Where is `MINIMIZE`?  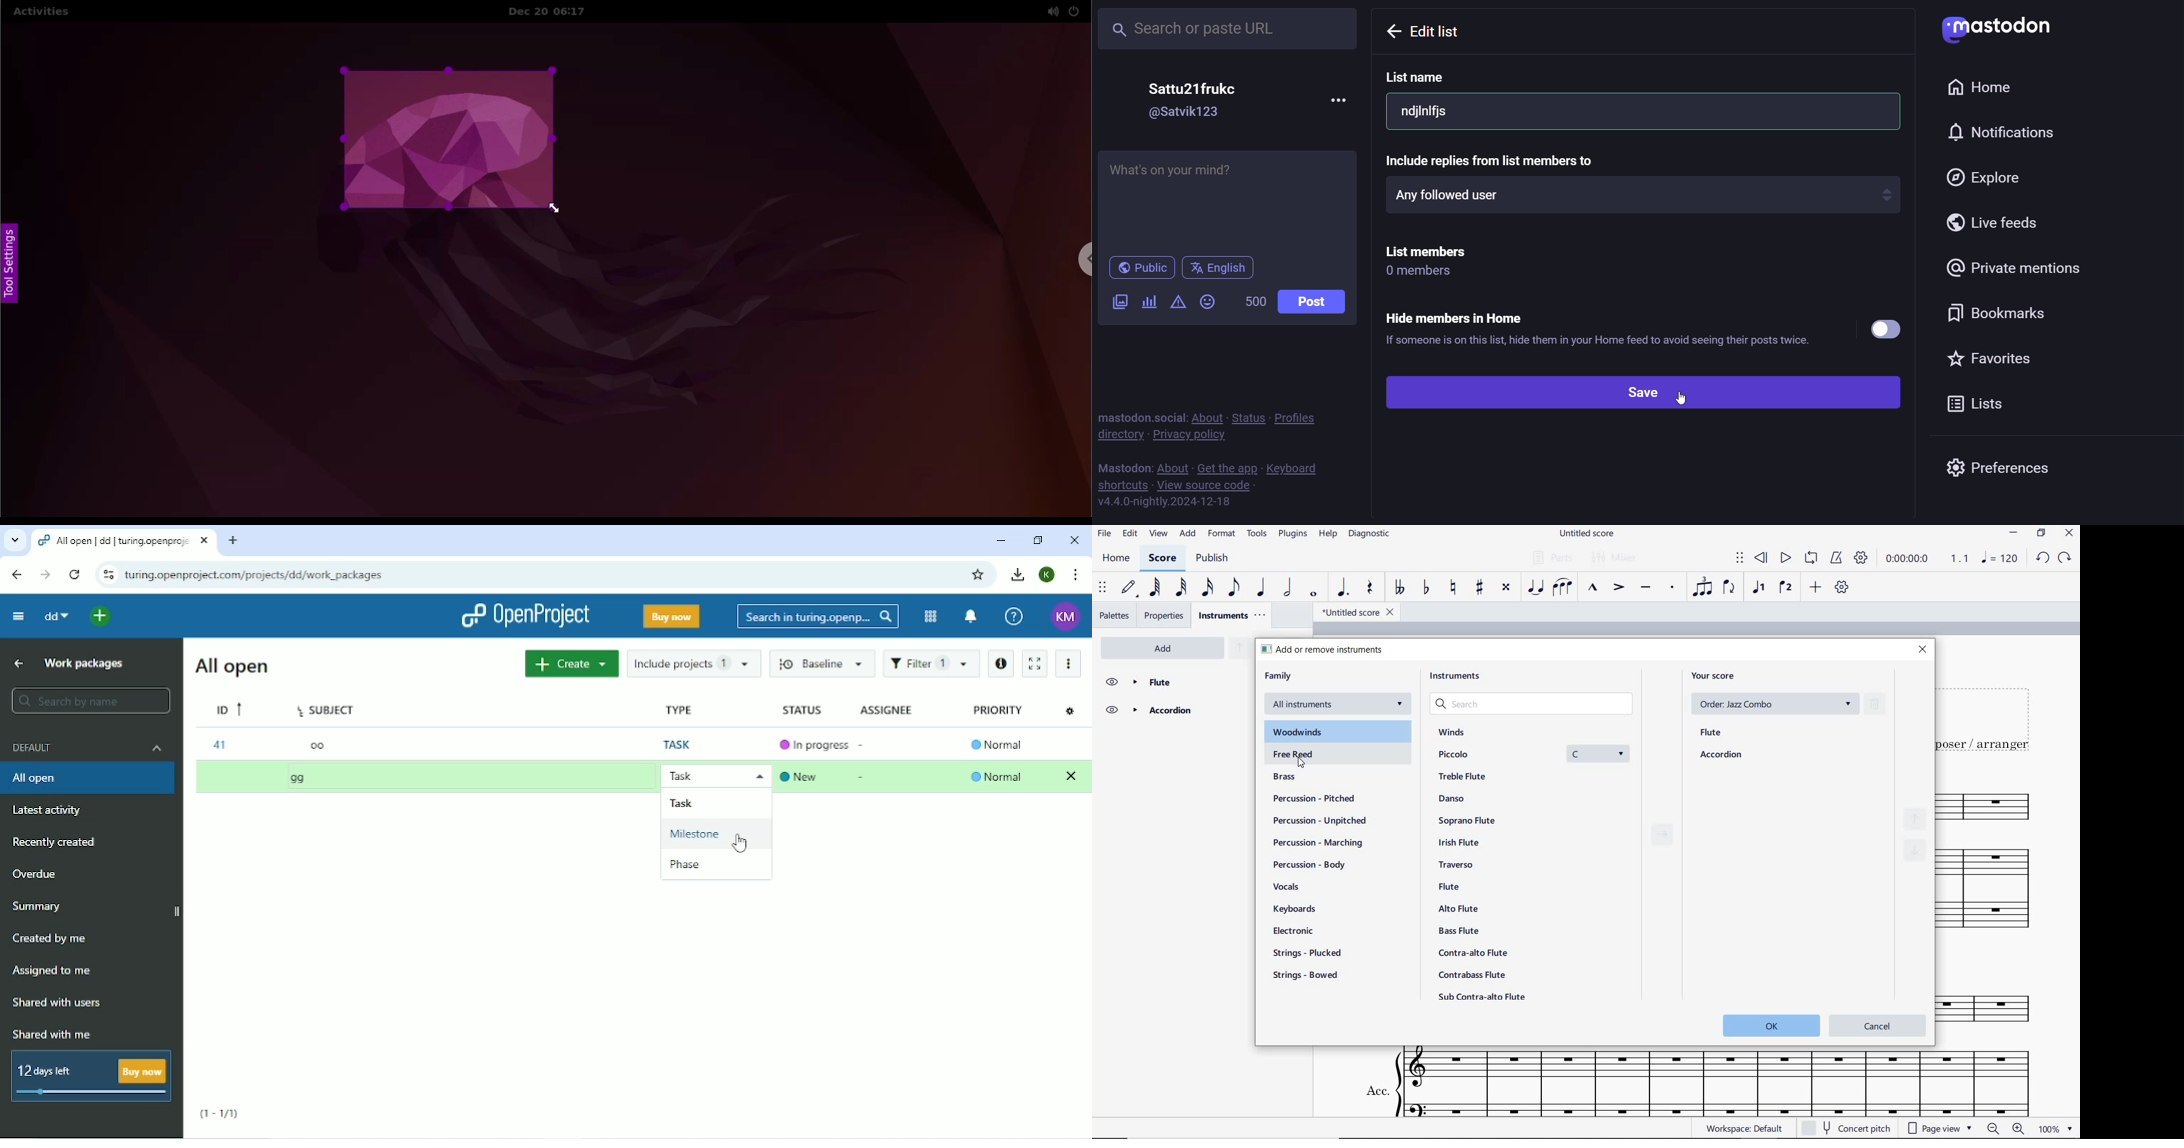 MINIMIZE is located at coordinates (2015, 533).